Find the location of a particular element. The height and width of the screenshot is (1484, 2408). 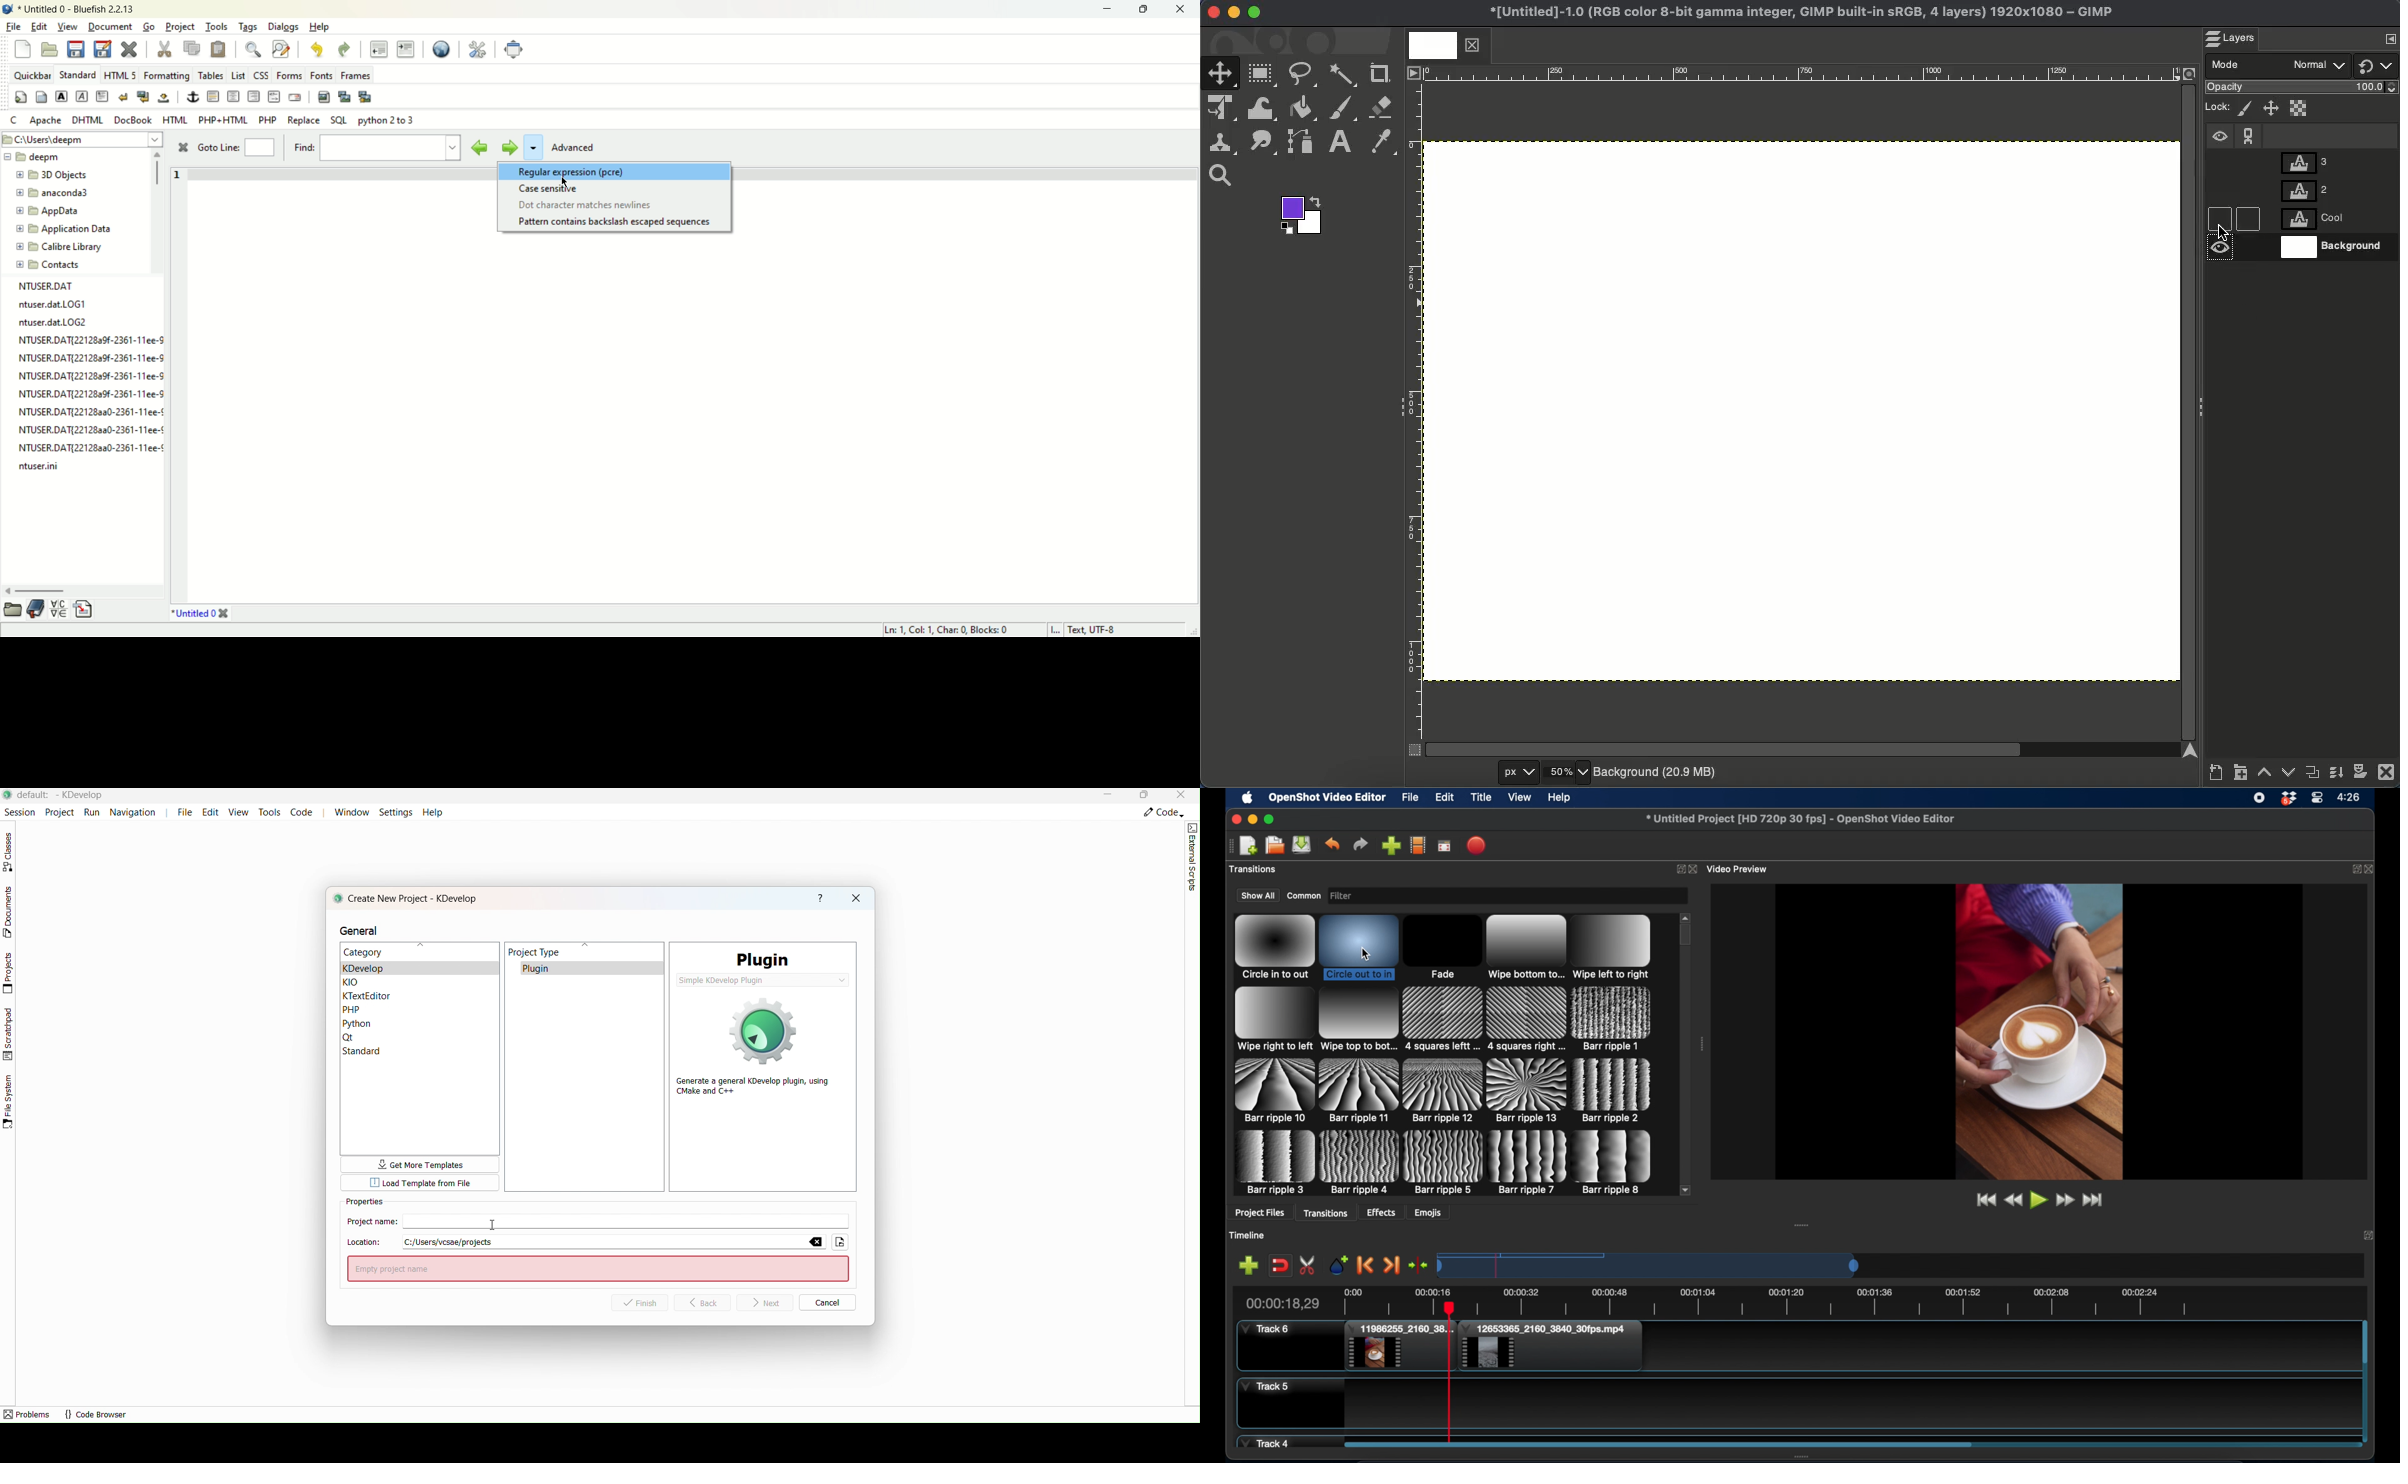

right justify is located at coordinates (252, 96).